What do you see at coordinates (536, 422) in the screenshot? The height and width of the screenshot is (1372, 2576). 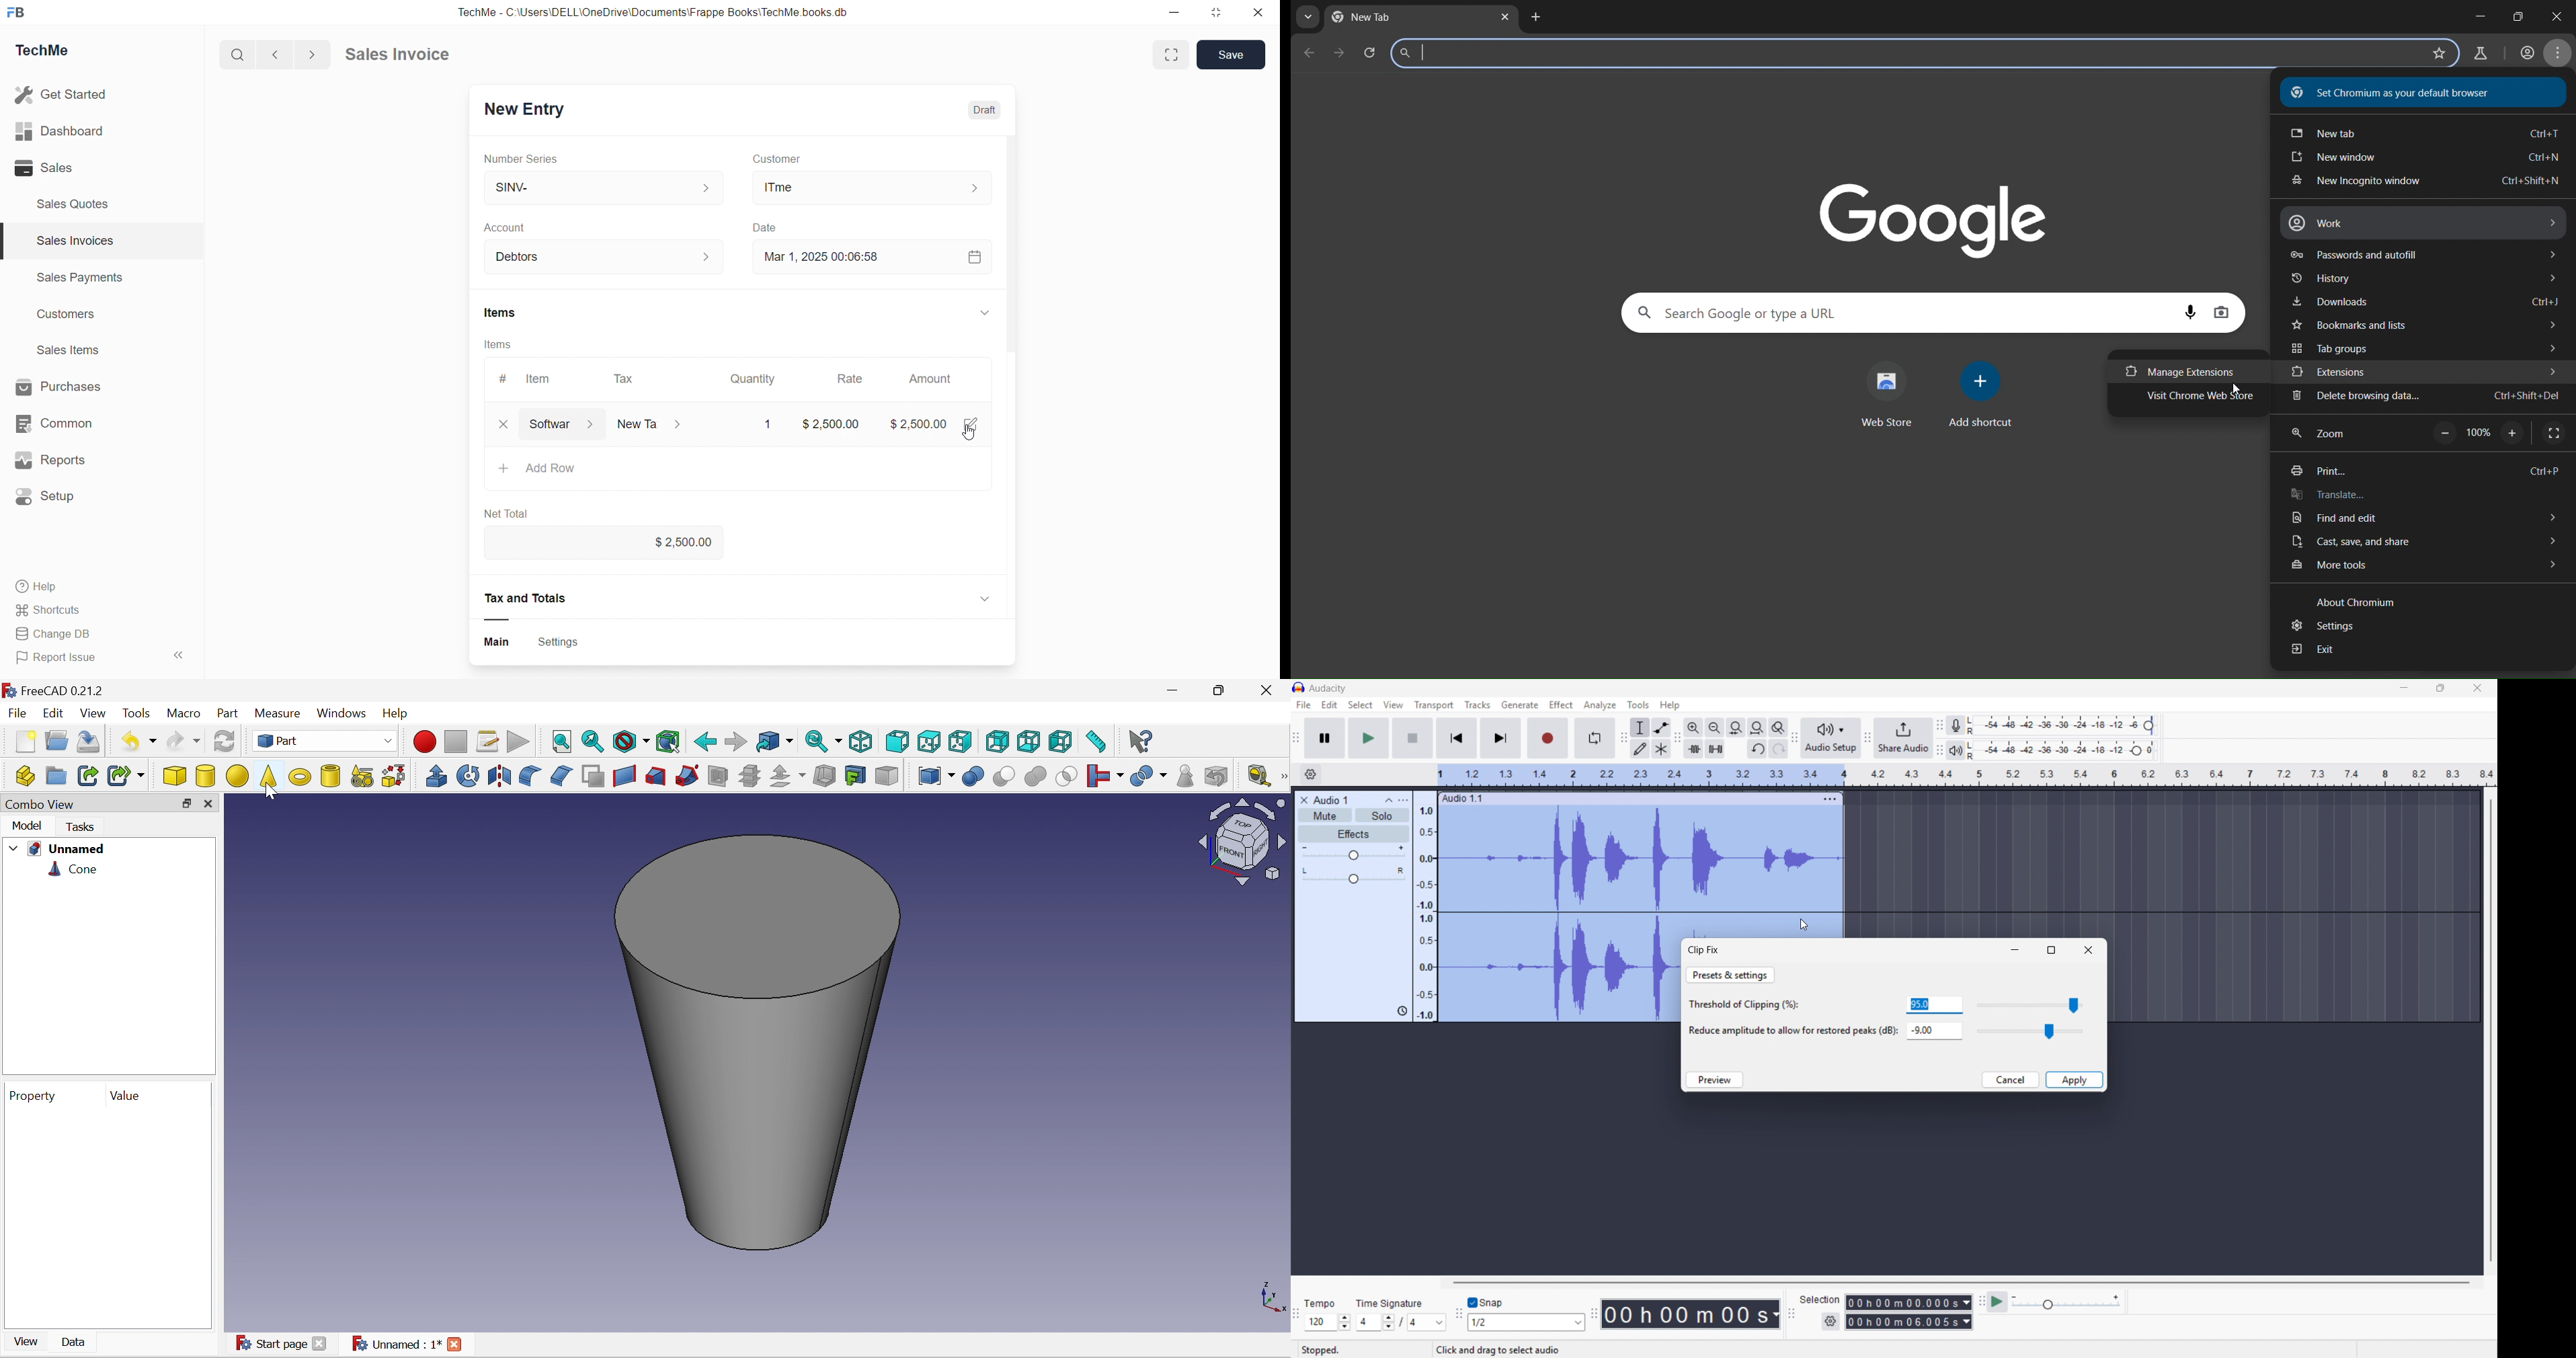 I see ` Item` at bounding box center [536, 422].